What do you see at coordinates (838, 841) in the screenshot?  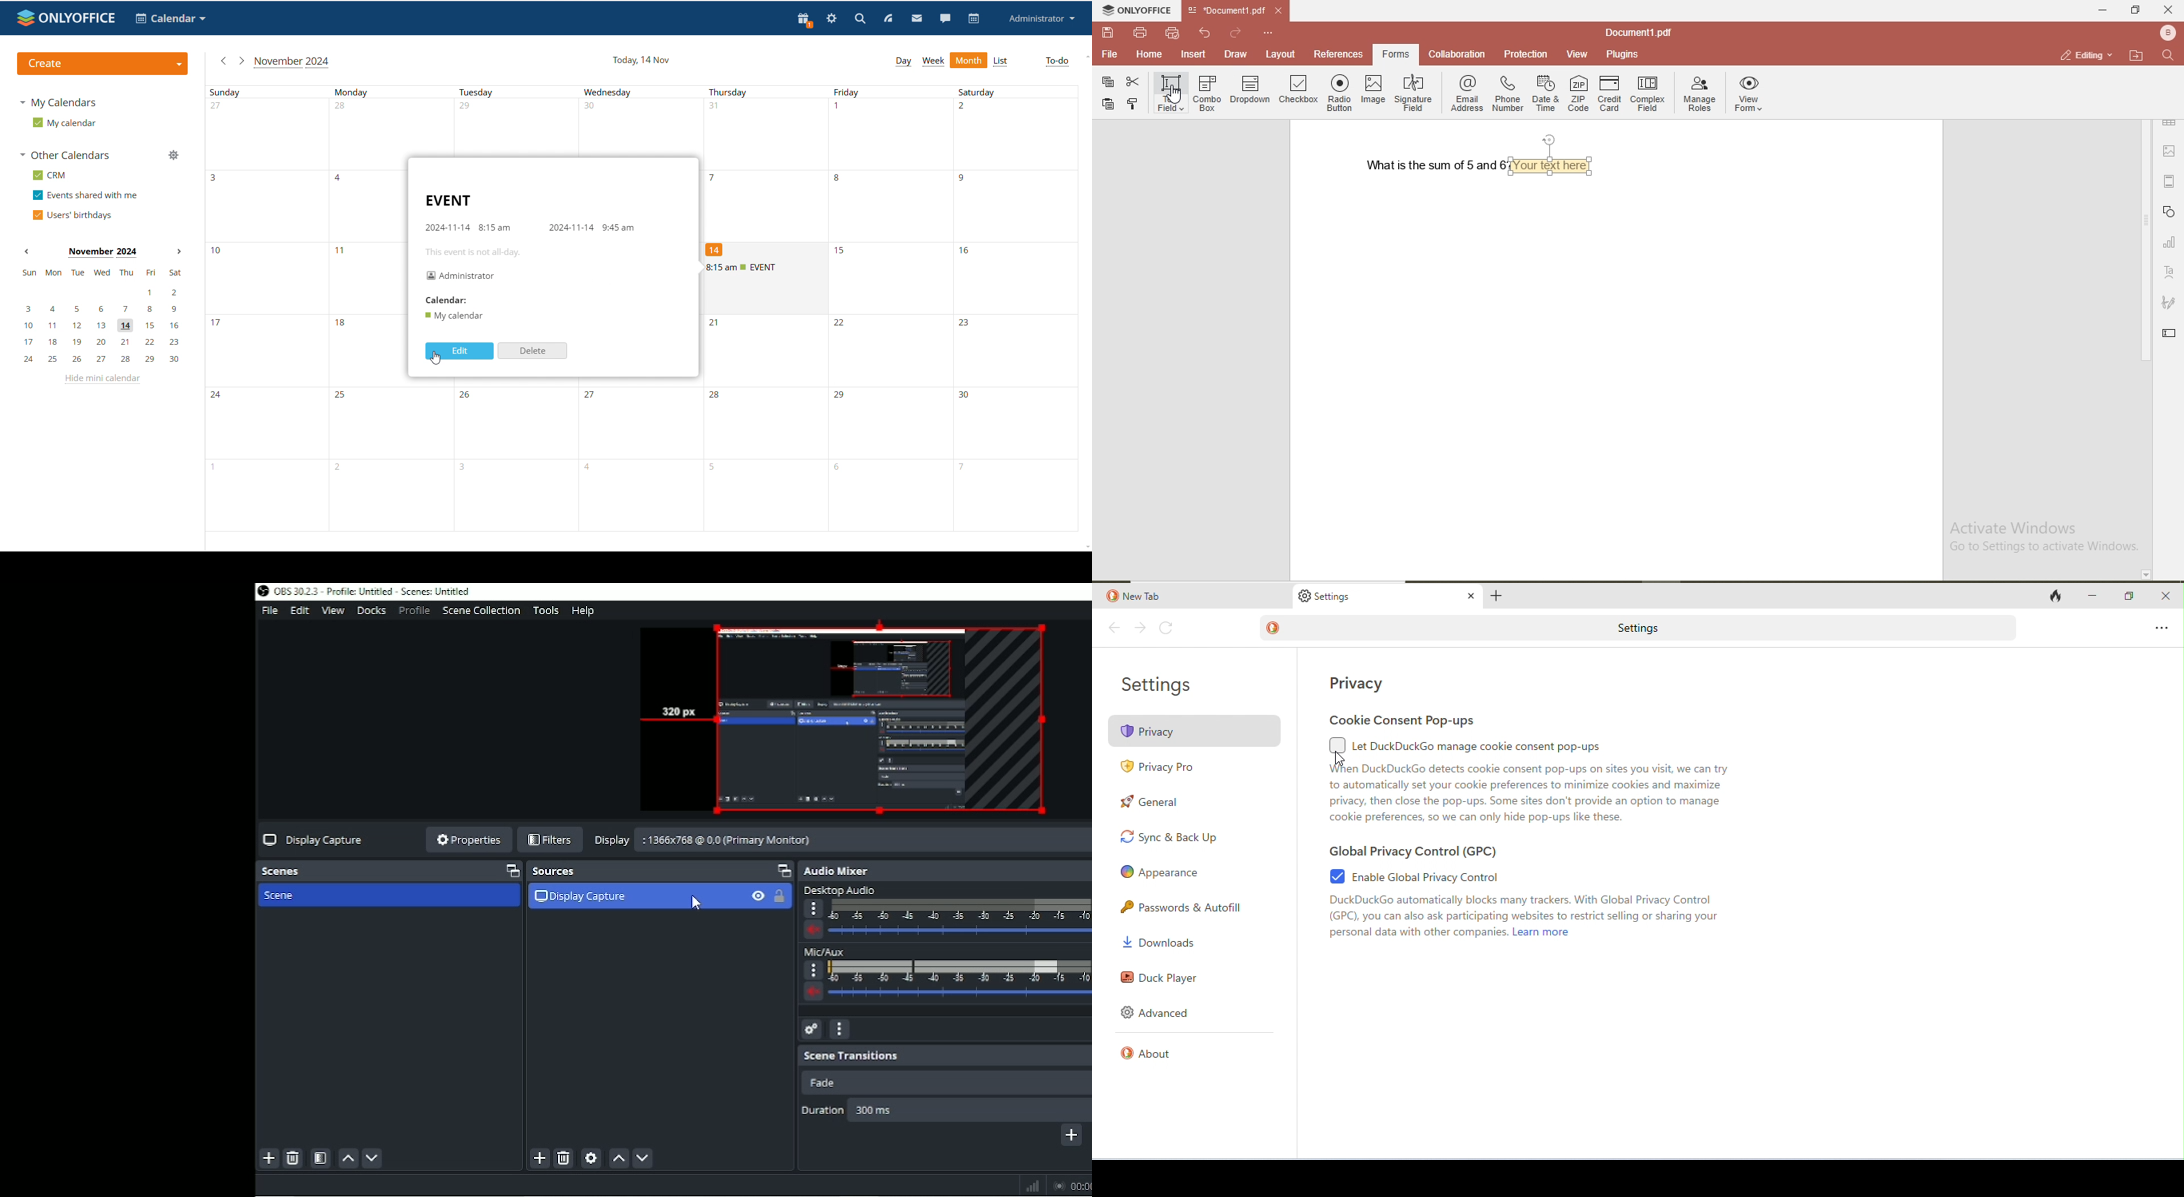 I see `Display` at bounding box center [838, 841].